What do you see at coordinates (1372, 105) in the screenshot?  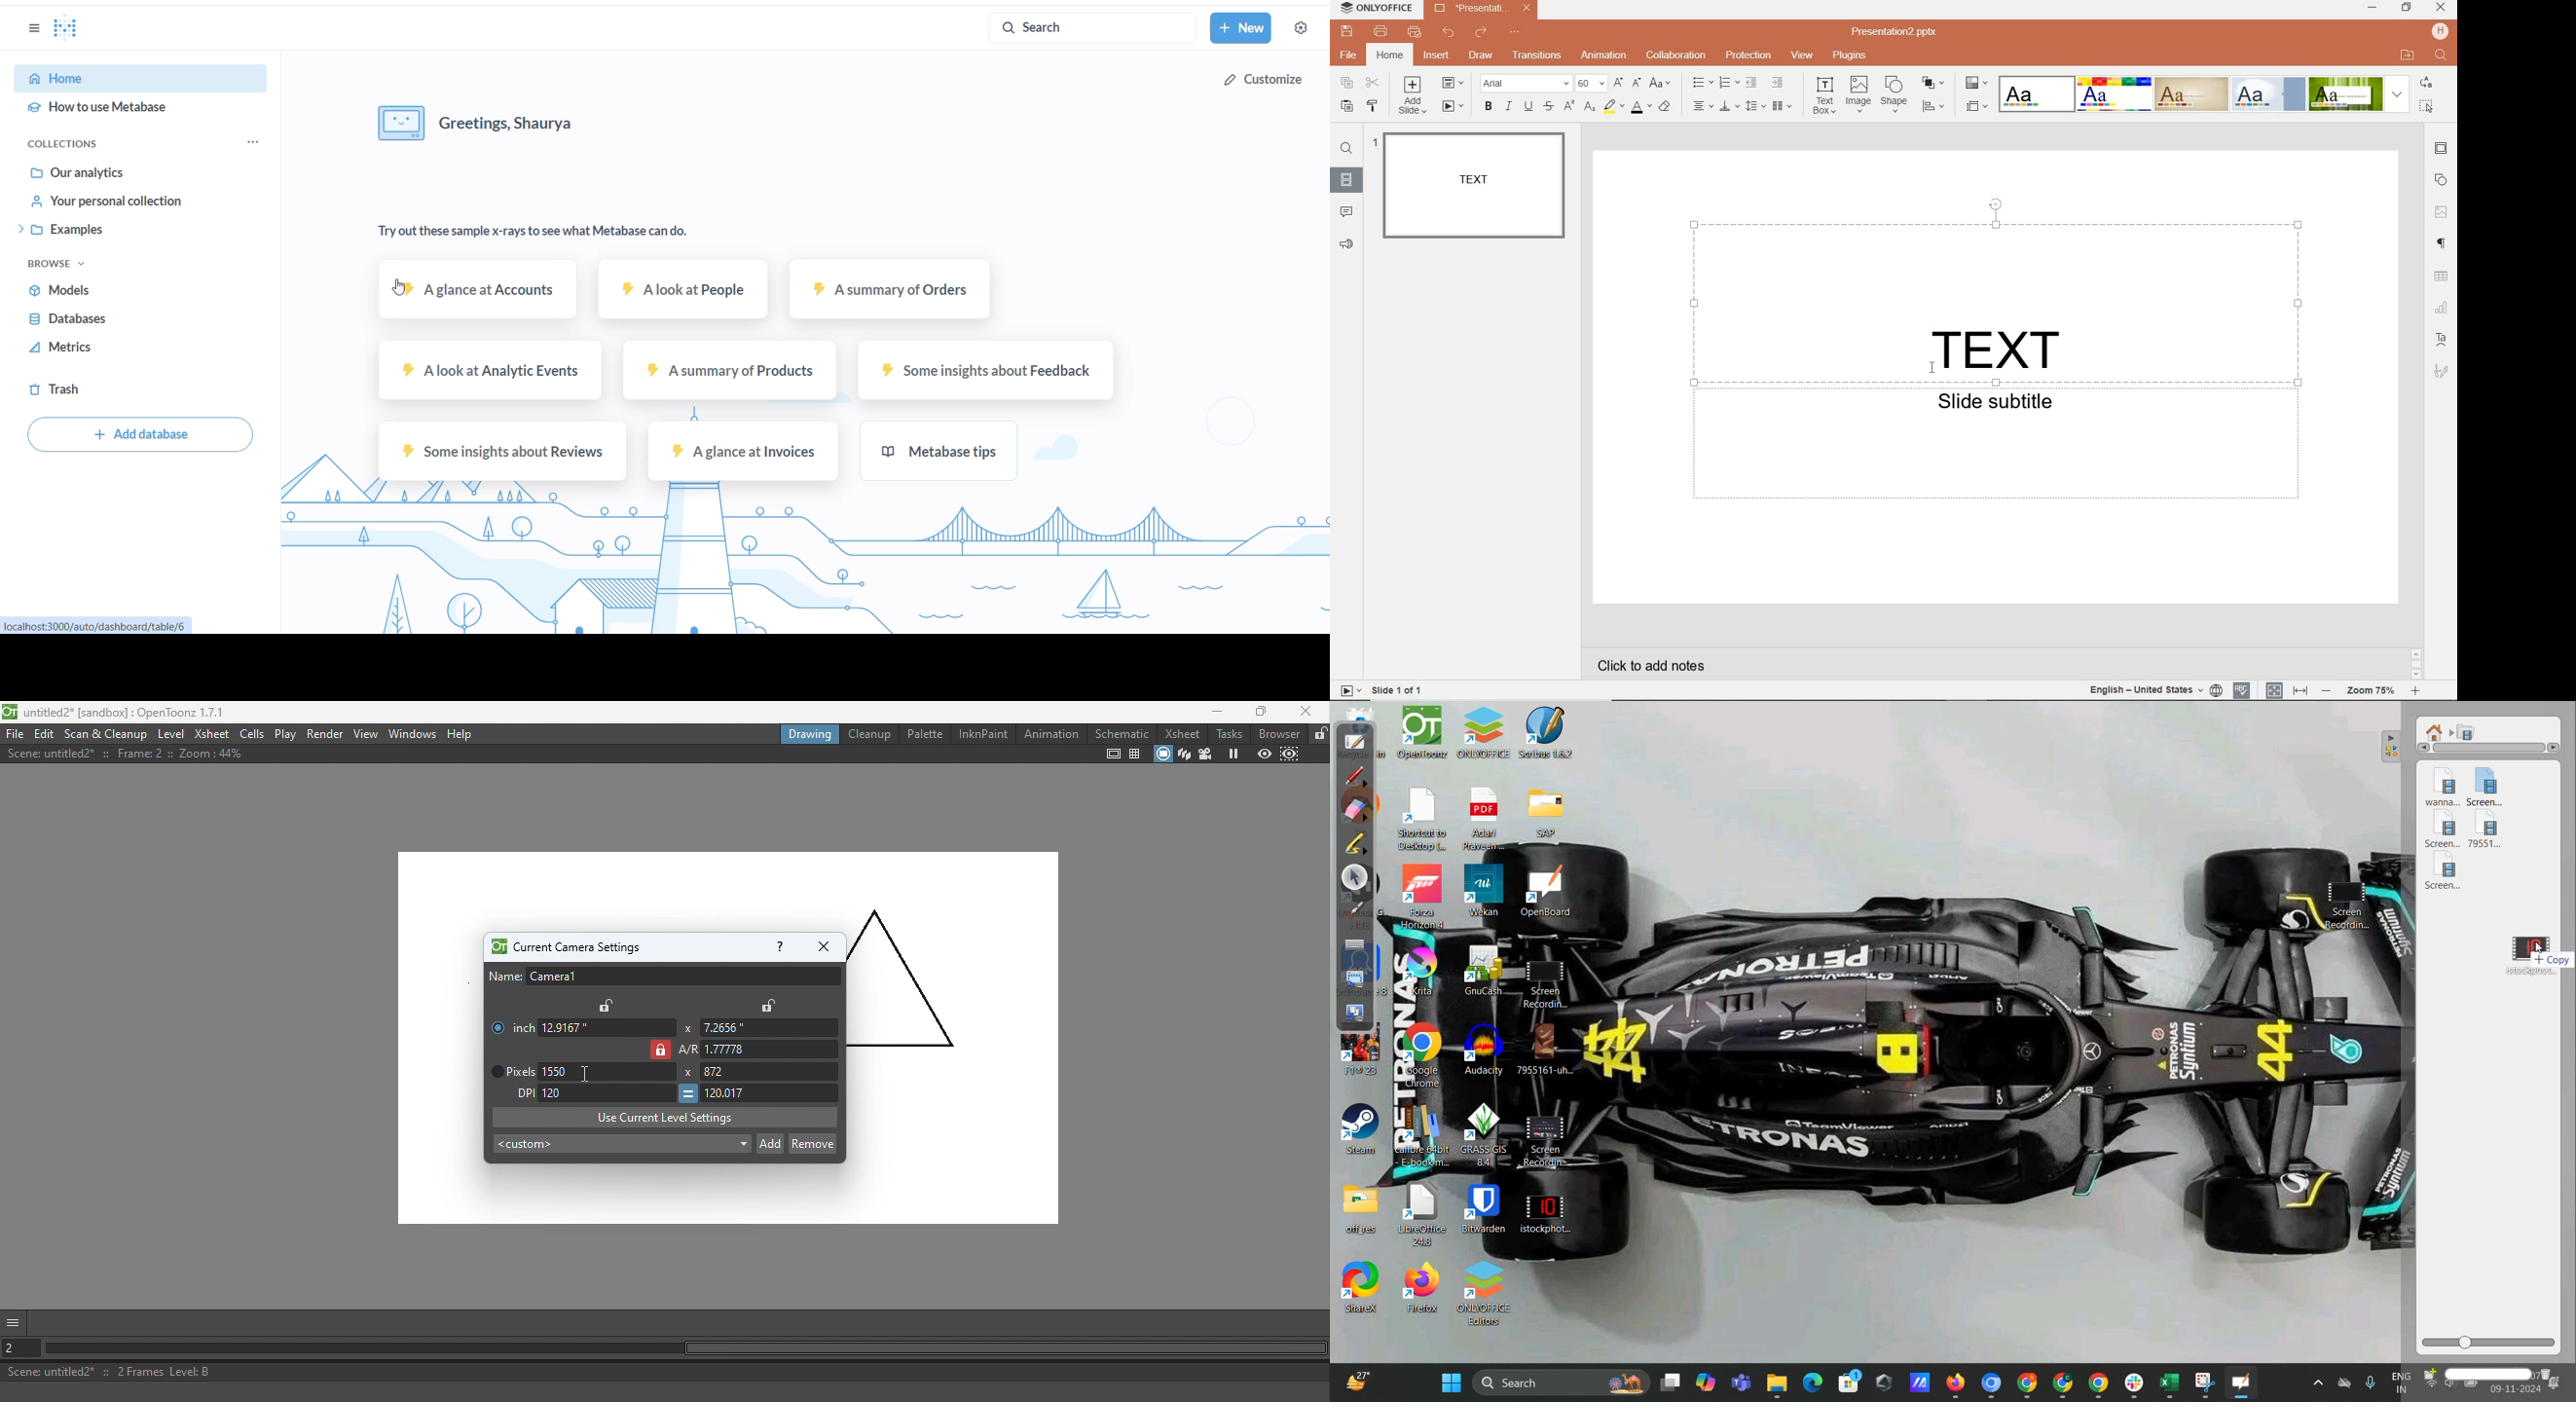 I see `COPY STYLE` at bounding box center [1372, 105].